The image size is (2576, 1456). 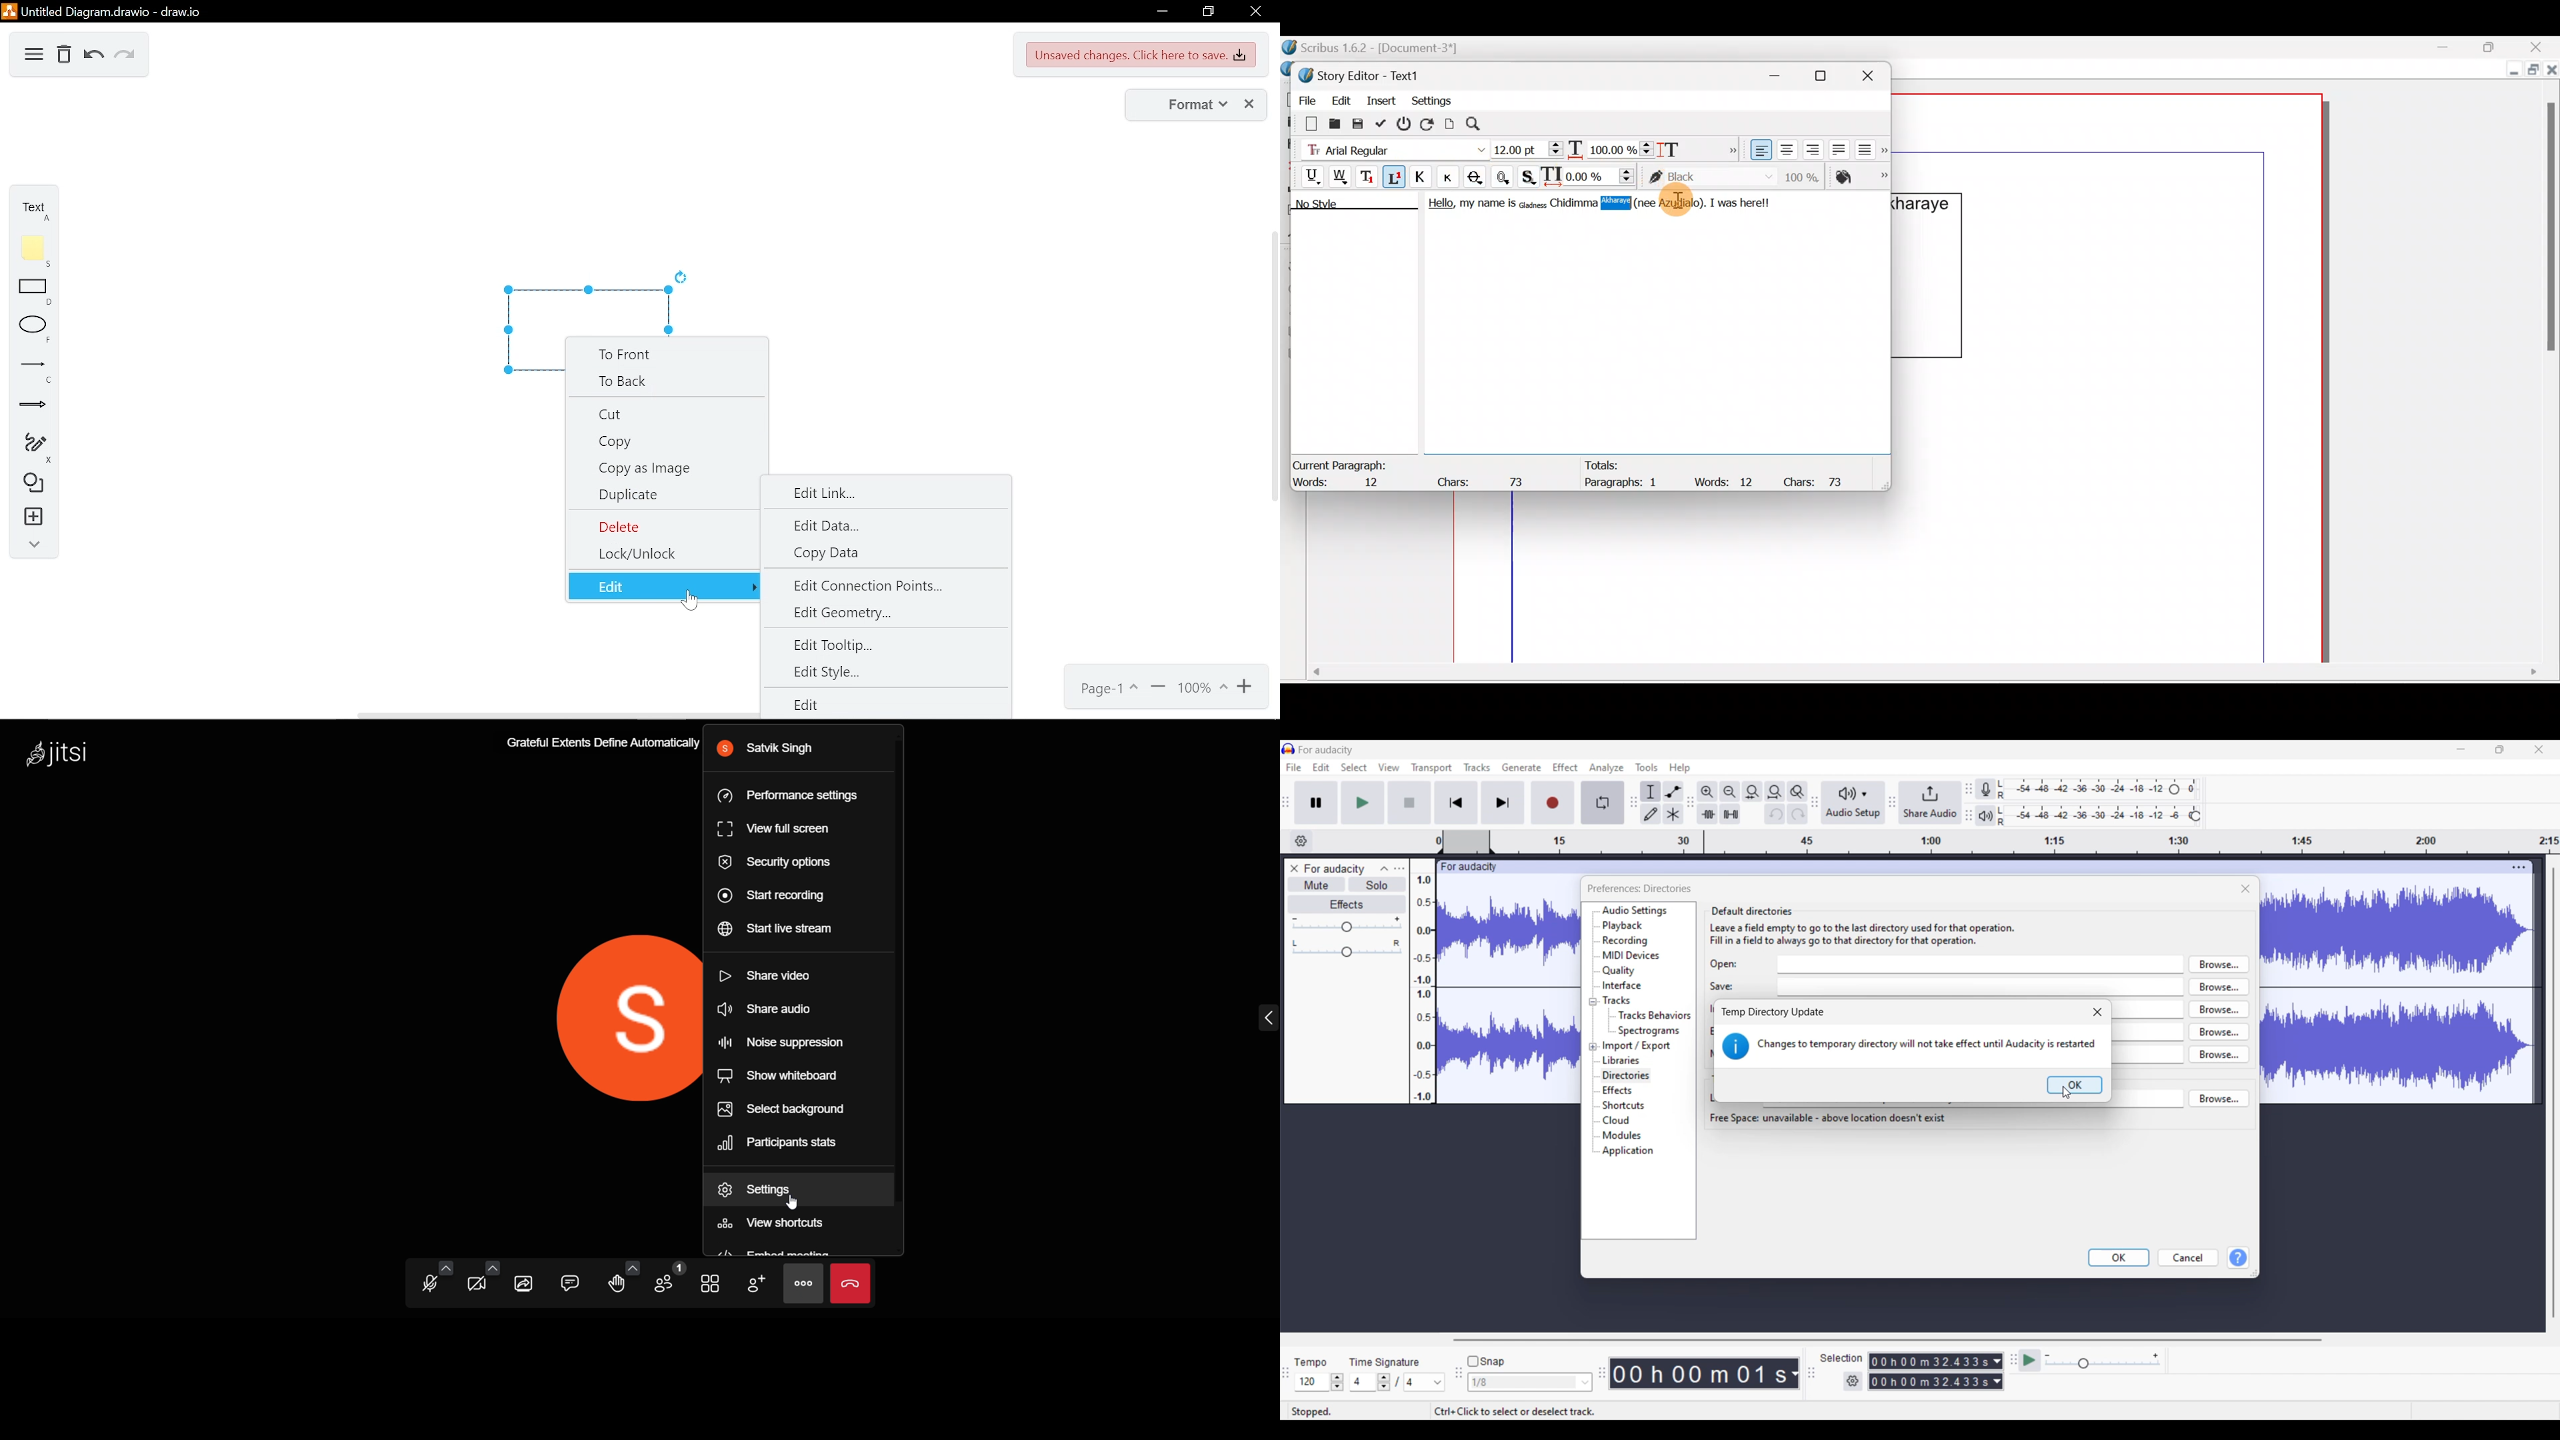 What do you see at coordinates (601, 1026) in the screenshot?
I see `display picture` at bounding box center [601, 1026].